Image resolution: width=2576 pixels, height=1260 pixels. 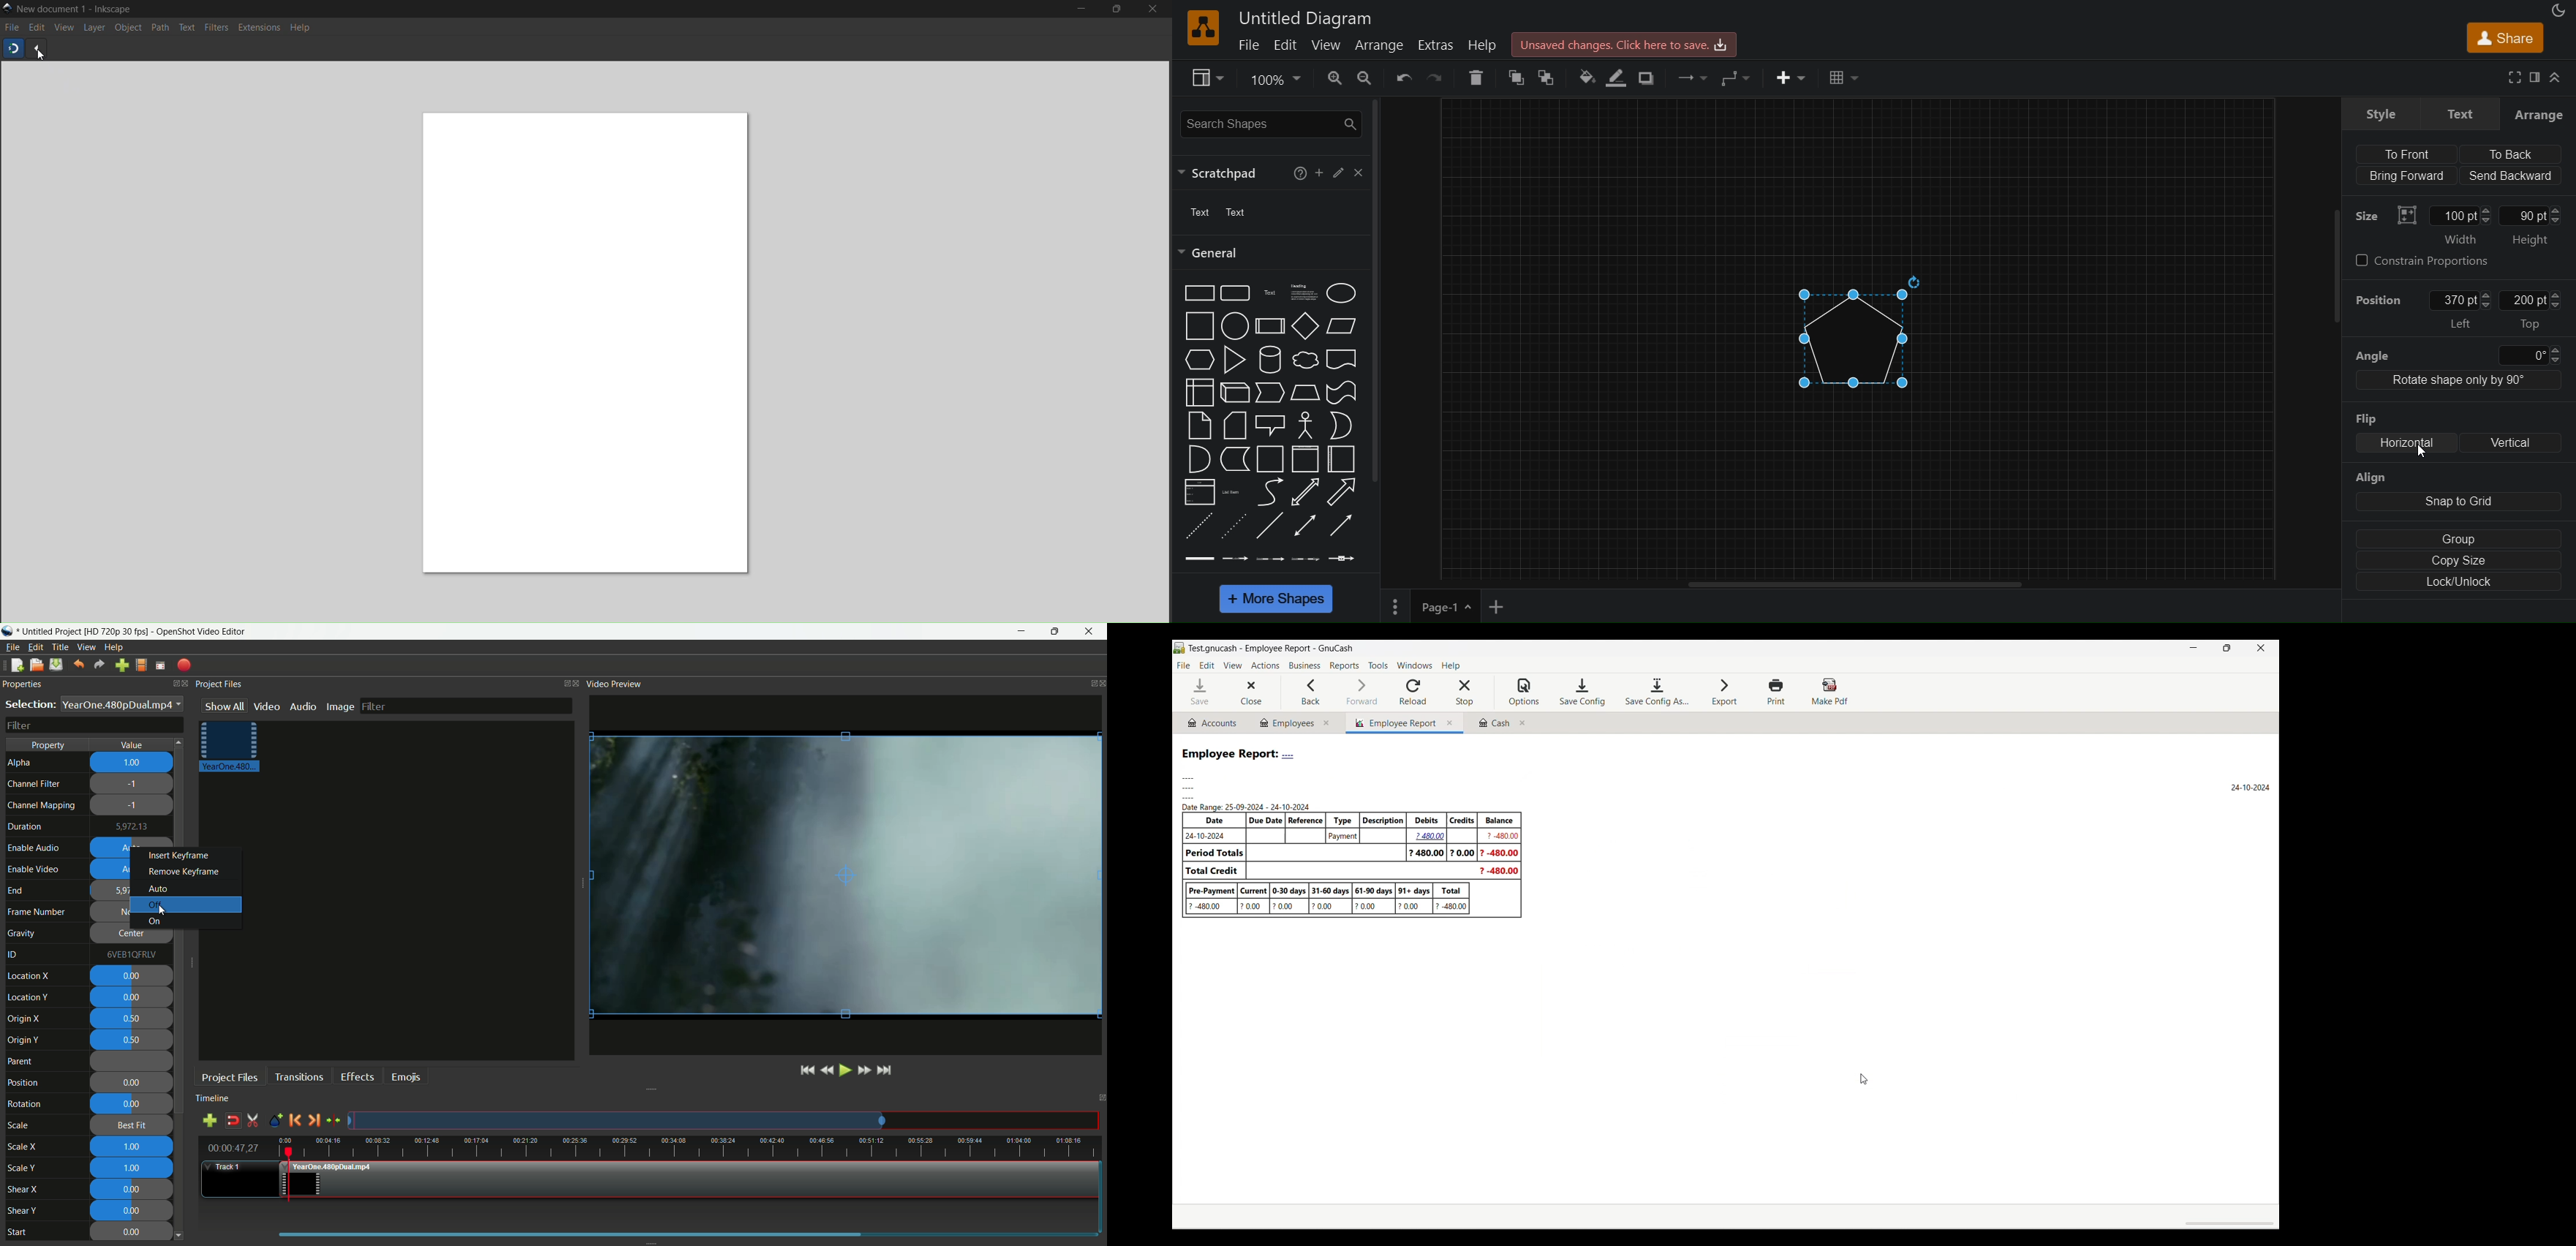 I want to click on fill color, so click(x=1584, y=77).